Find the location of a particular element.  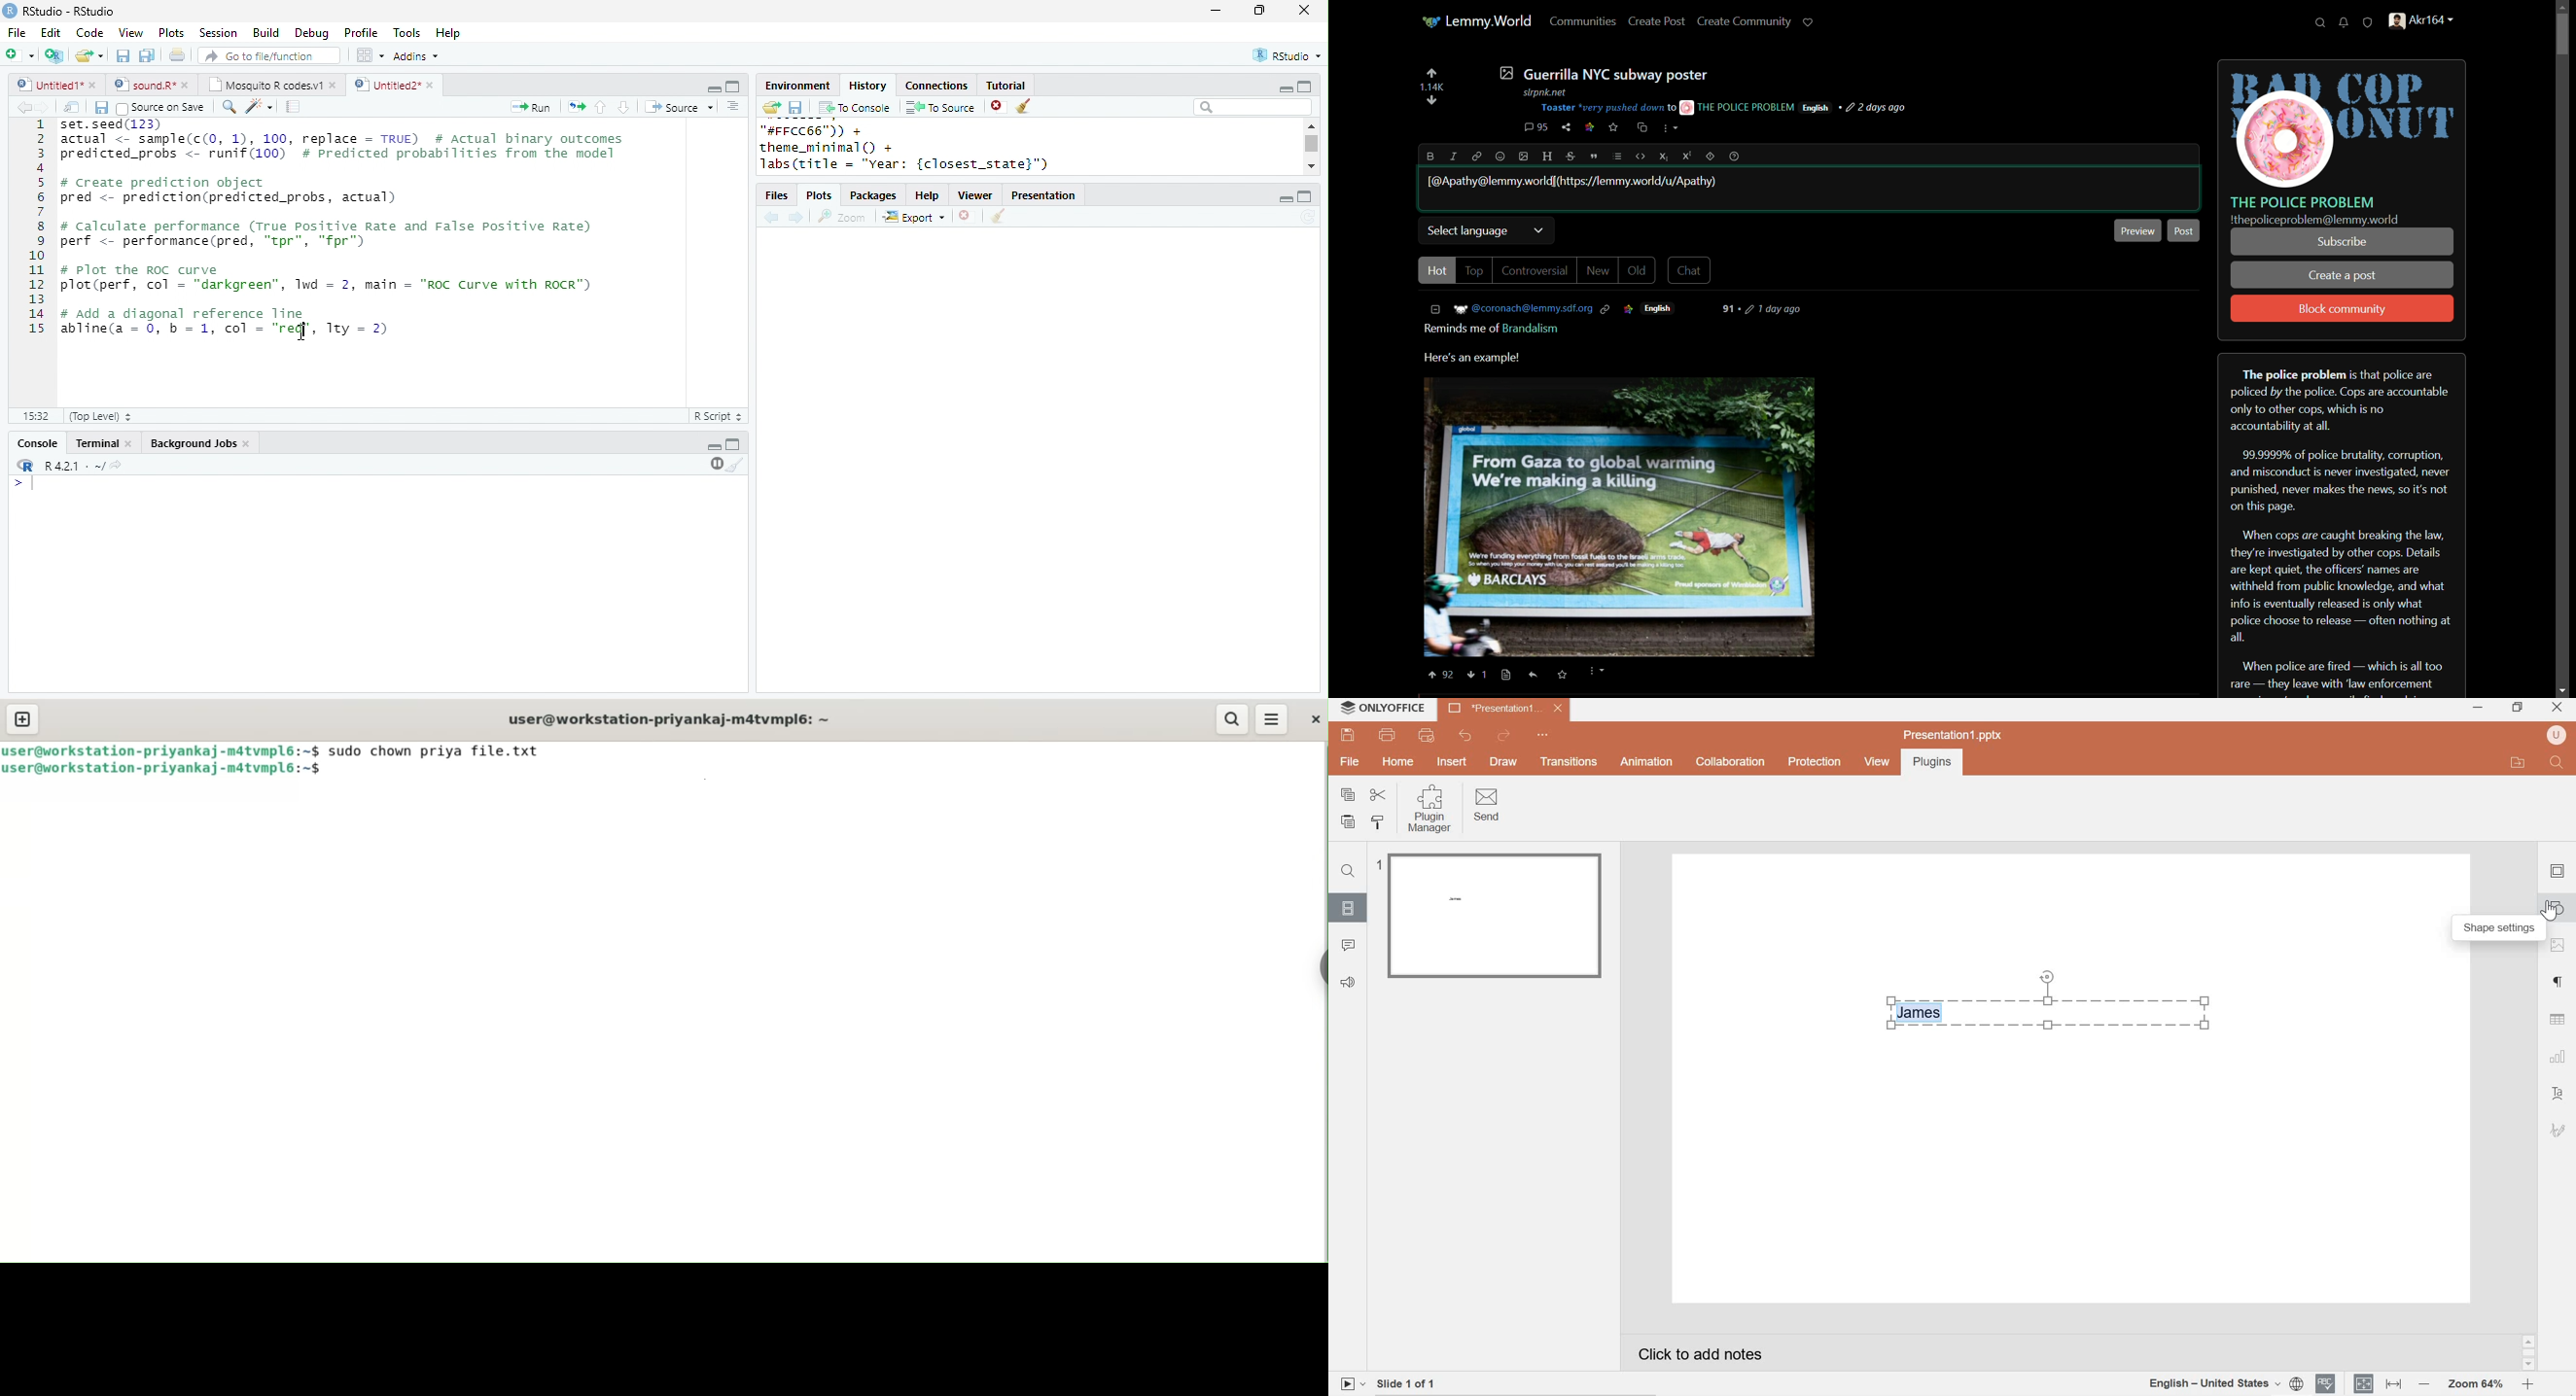

line numbering is located at coordinates (38, 228).